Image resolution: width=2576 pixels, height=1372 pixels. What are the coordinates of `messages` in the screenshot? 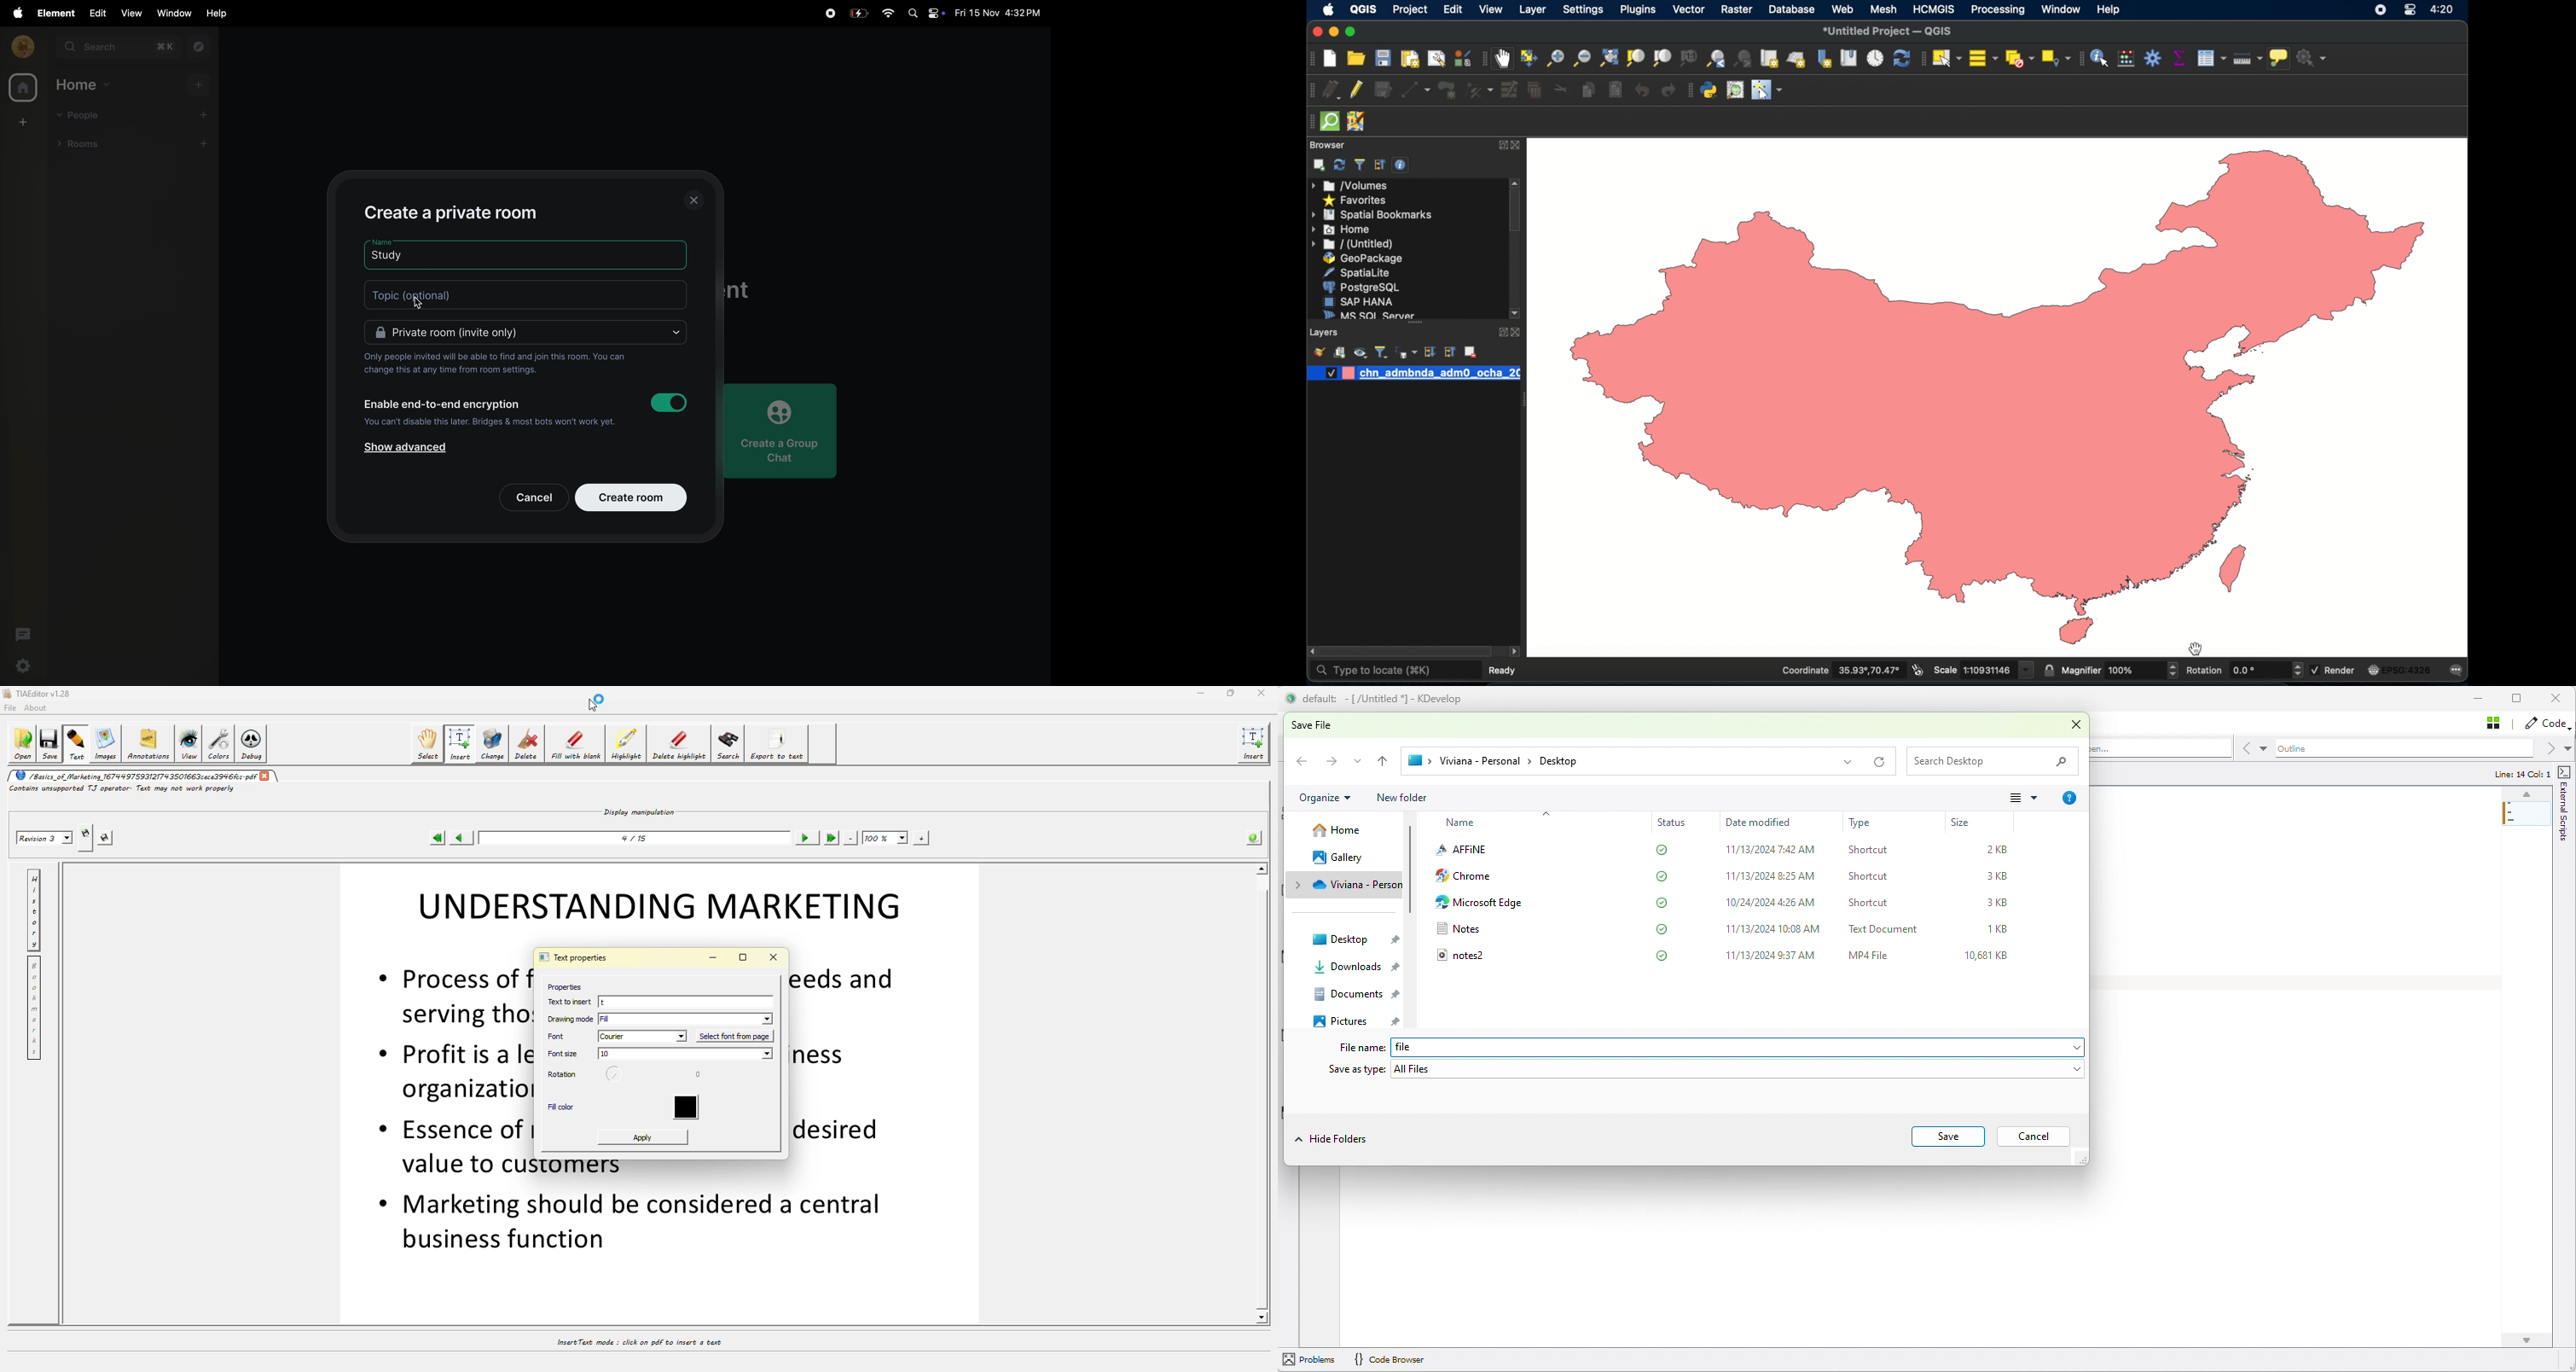 It's located at (2458, 670).